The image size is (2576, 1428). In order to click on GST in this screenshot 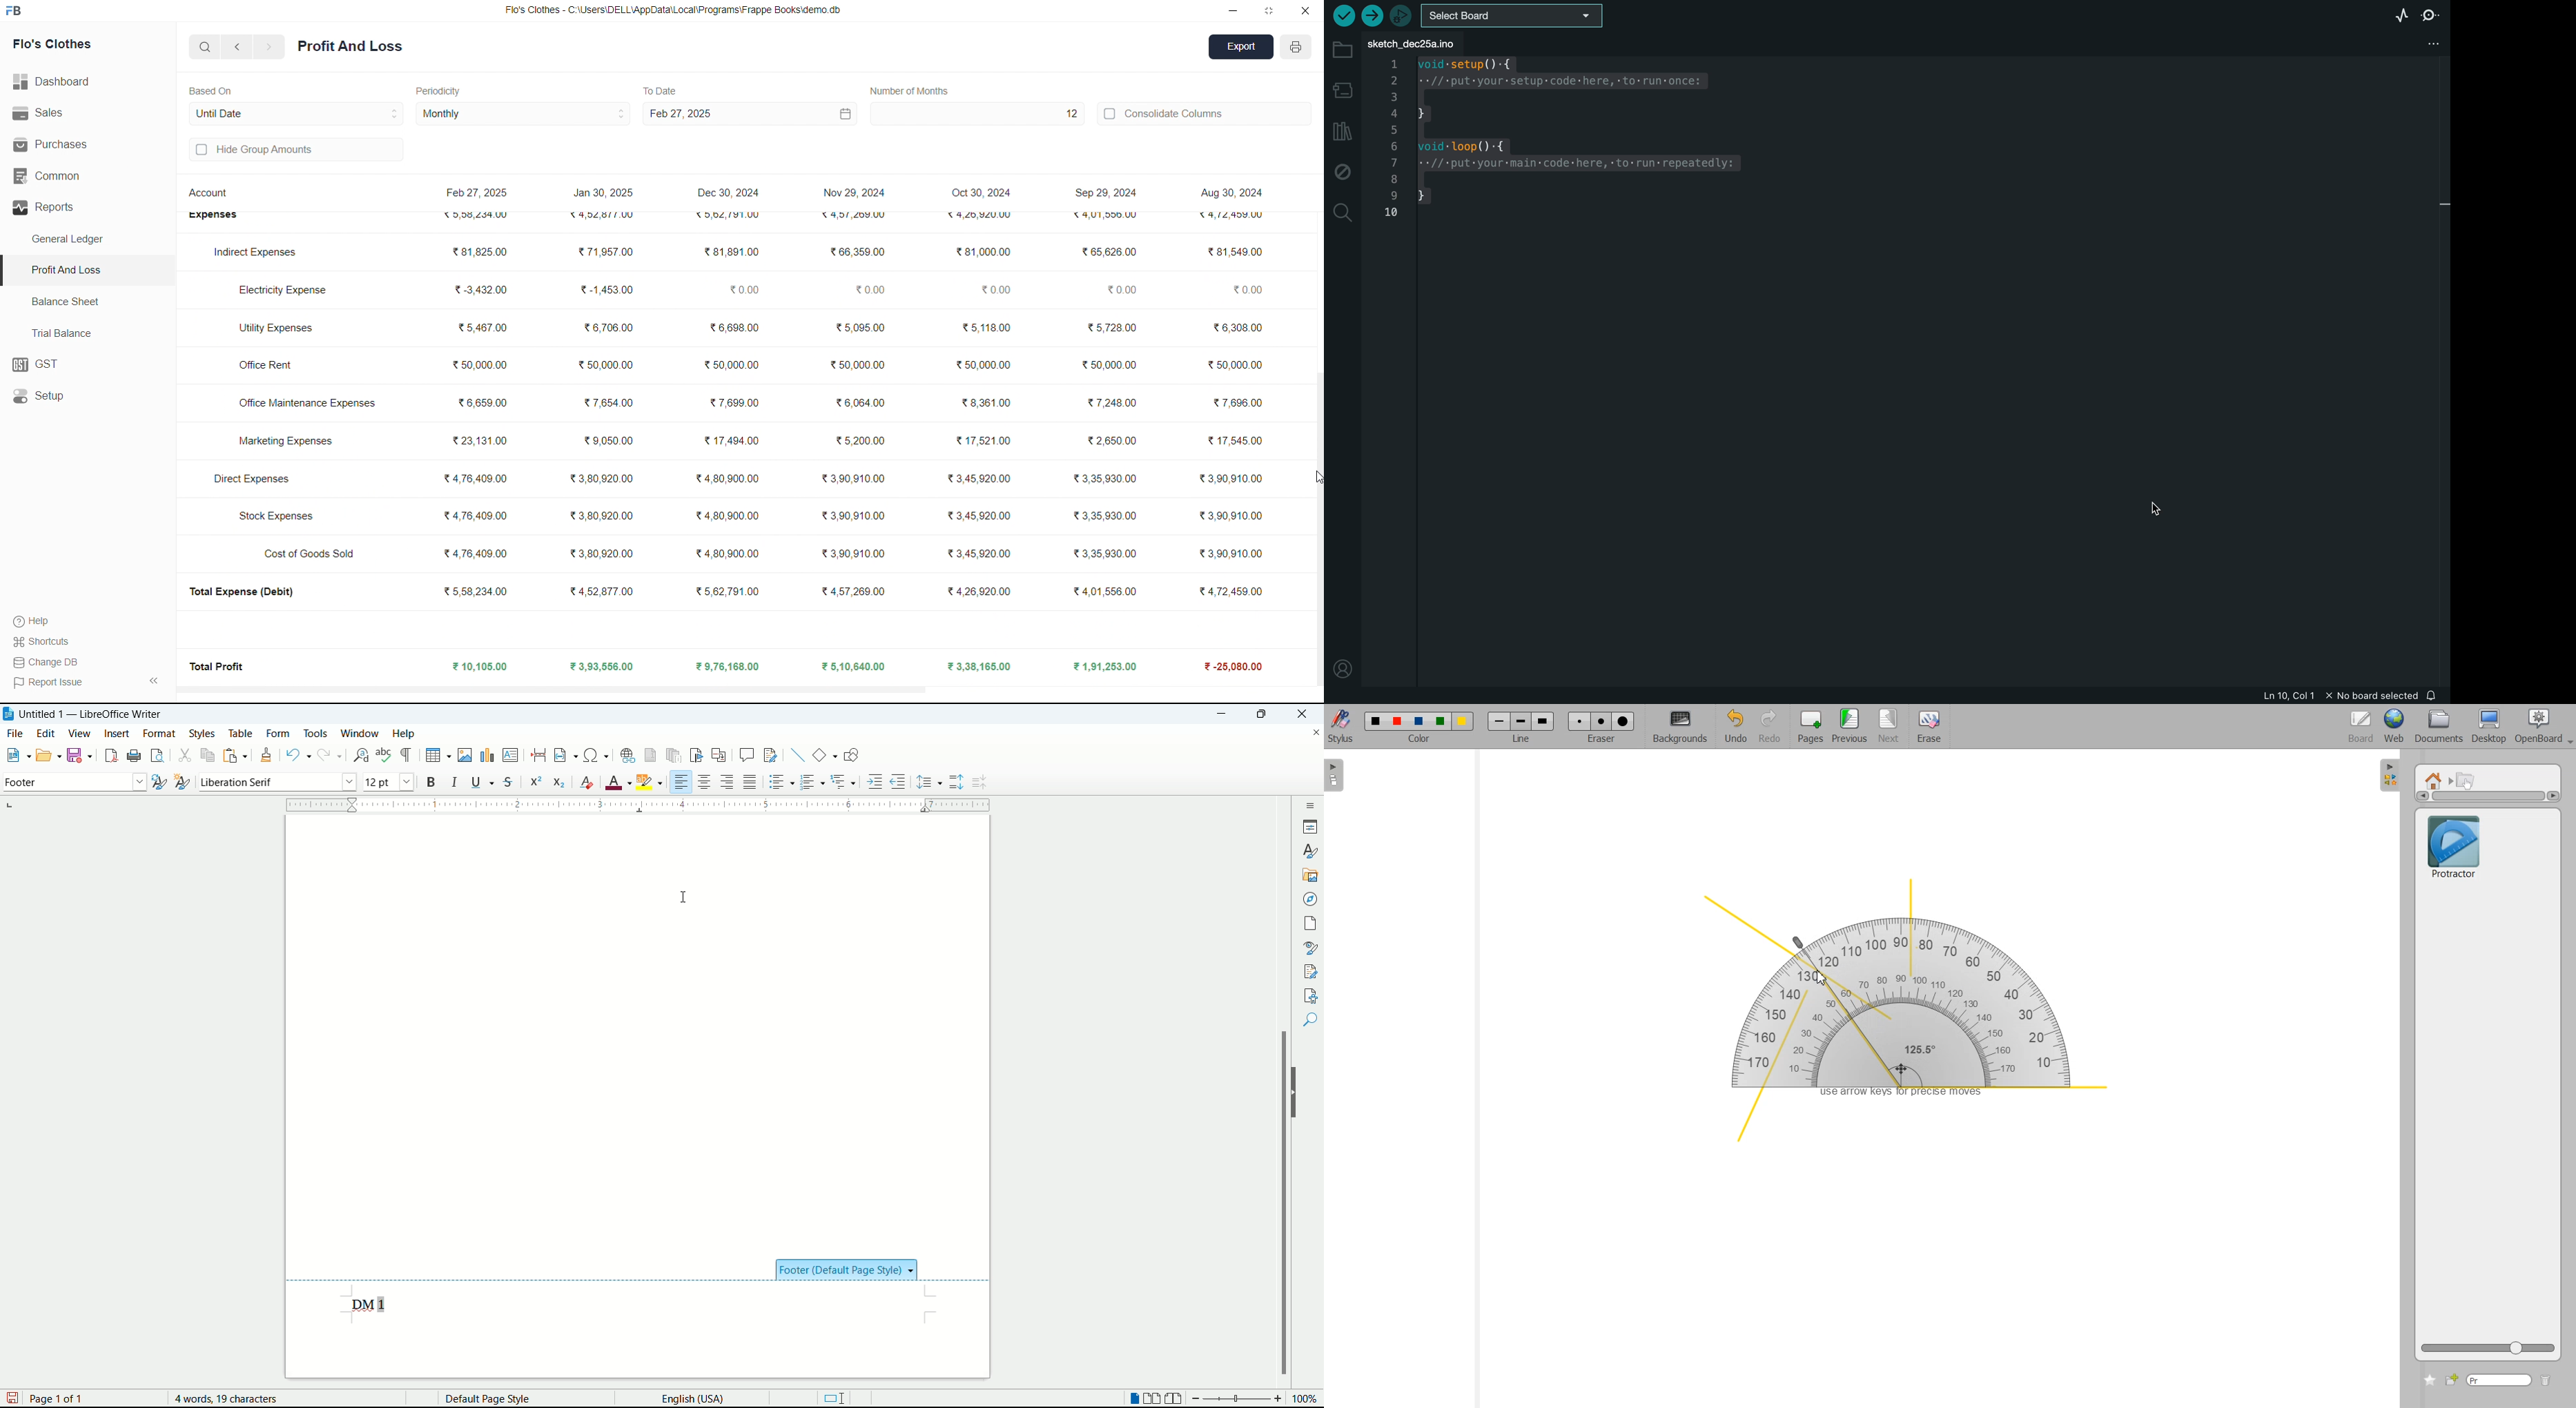, I will do `click(86, 365)`.